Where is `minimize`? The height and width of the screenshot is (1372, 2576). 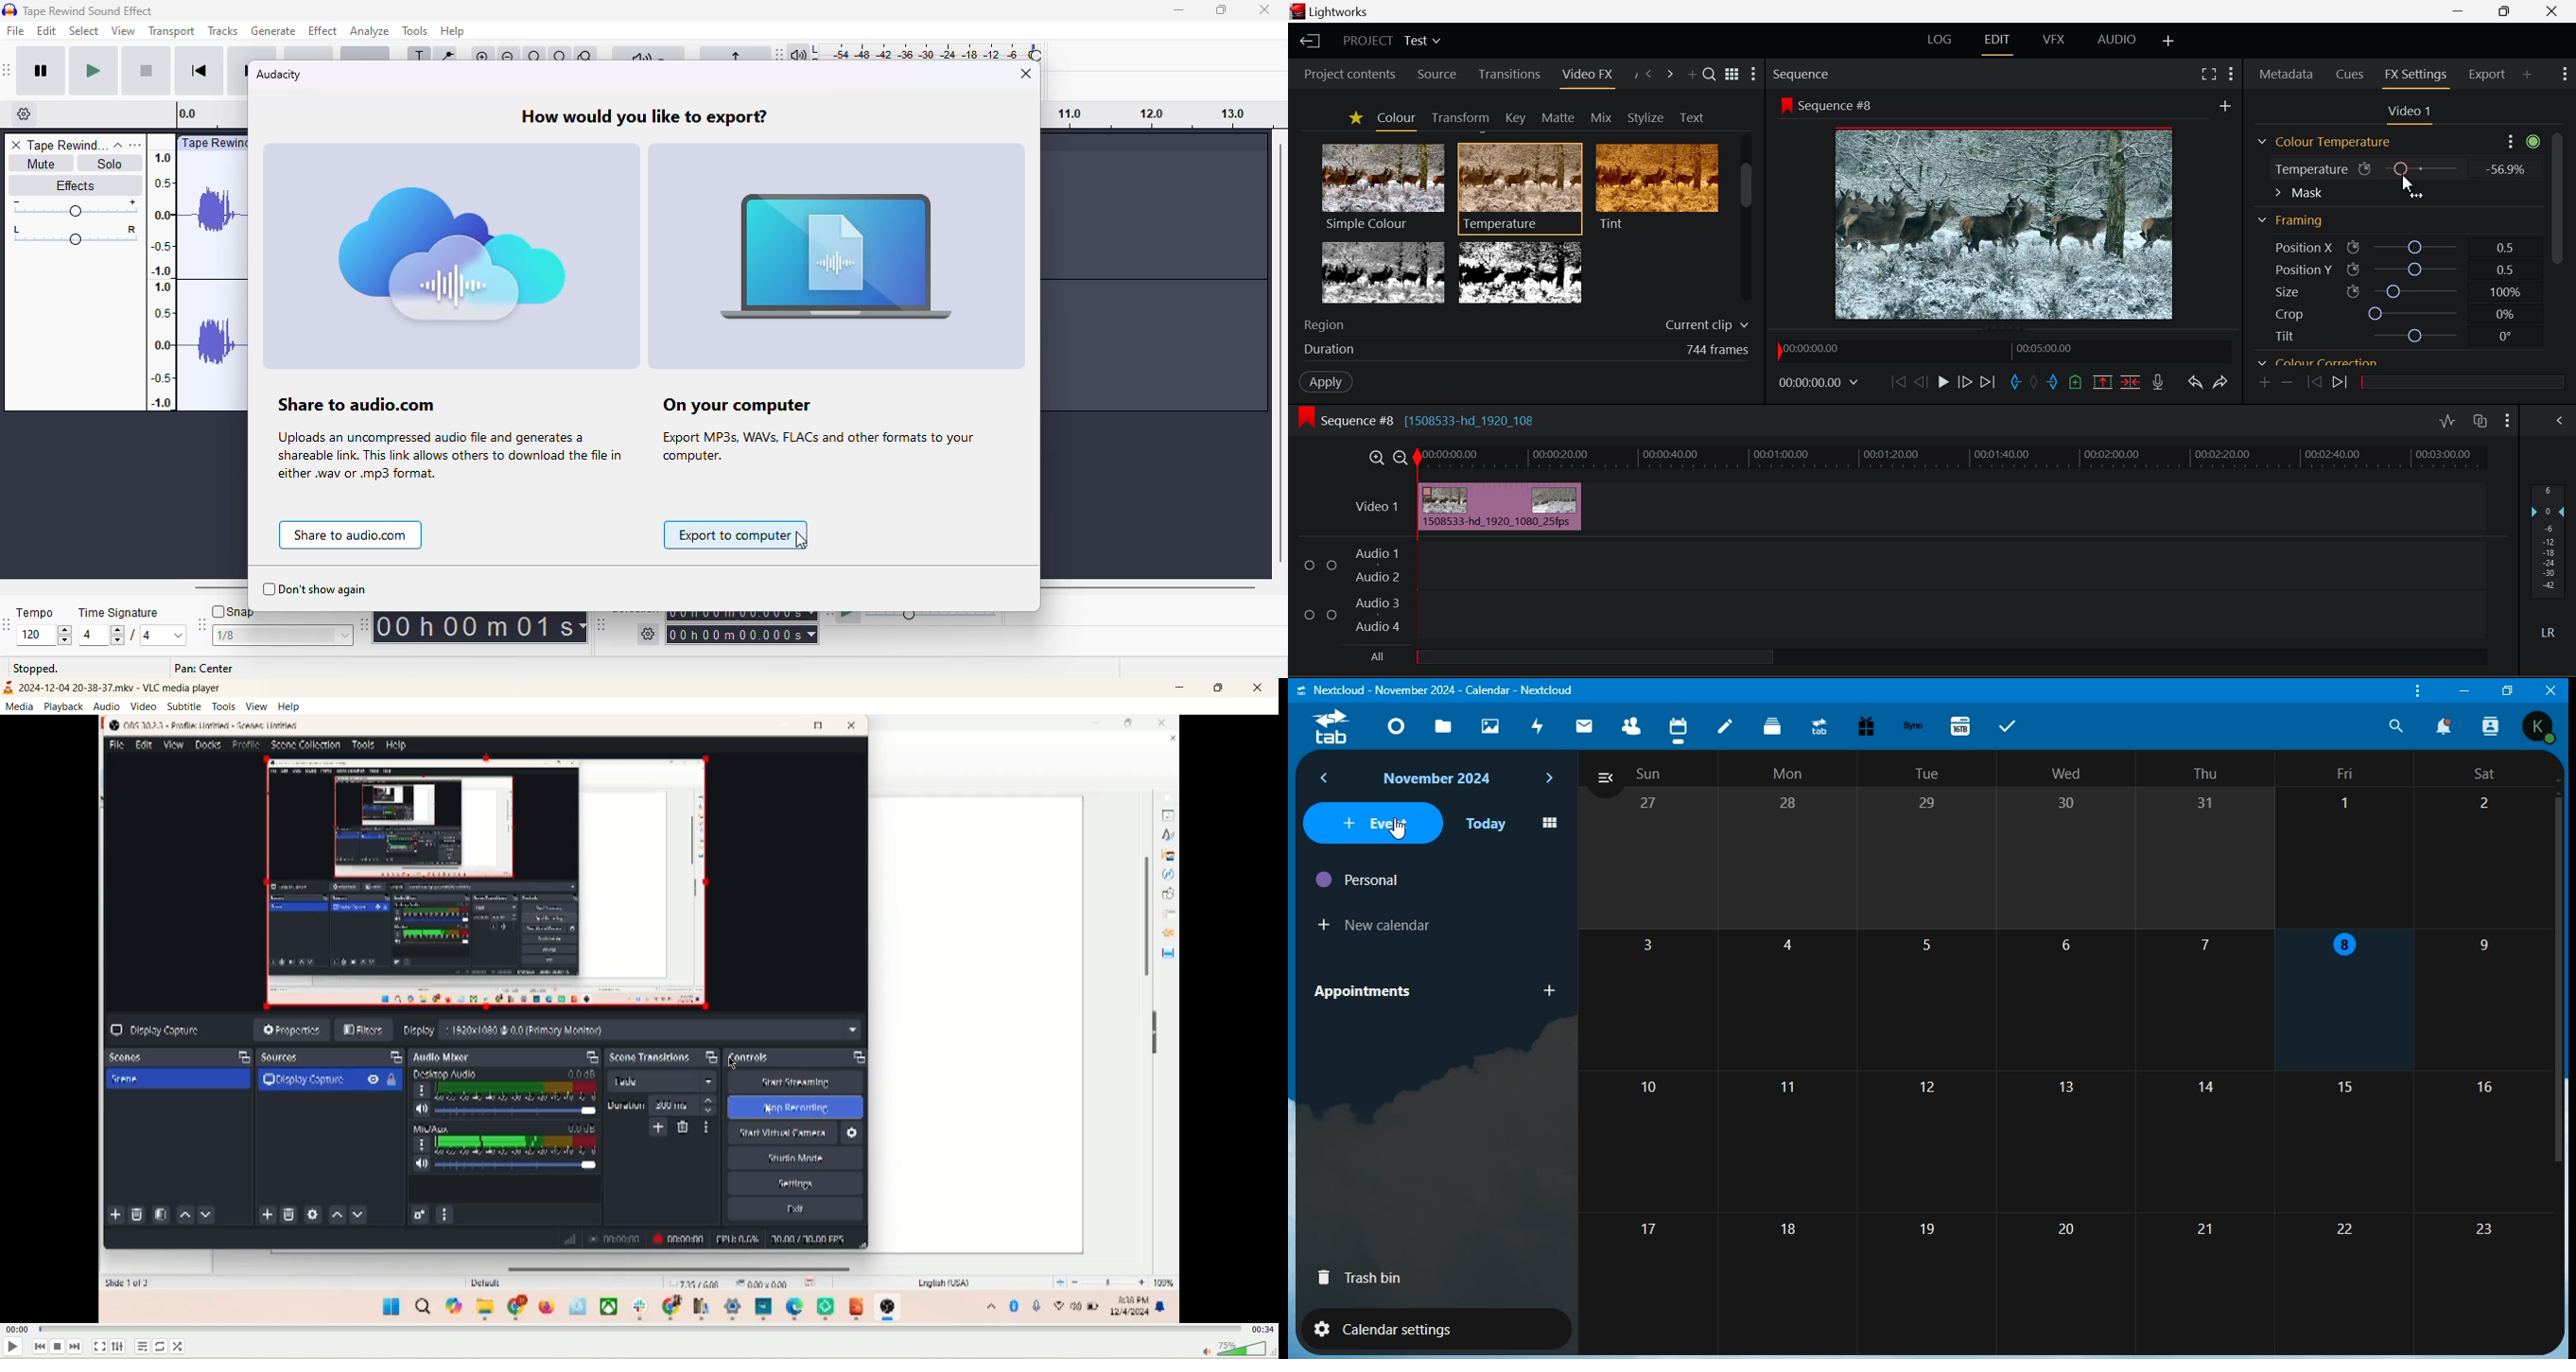 minimize is located at coordinates (1181, 688).